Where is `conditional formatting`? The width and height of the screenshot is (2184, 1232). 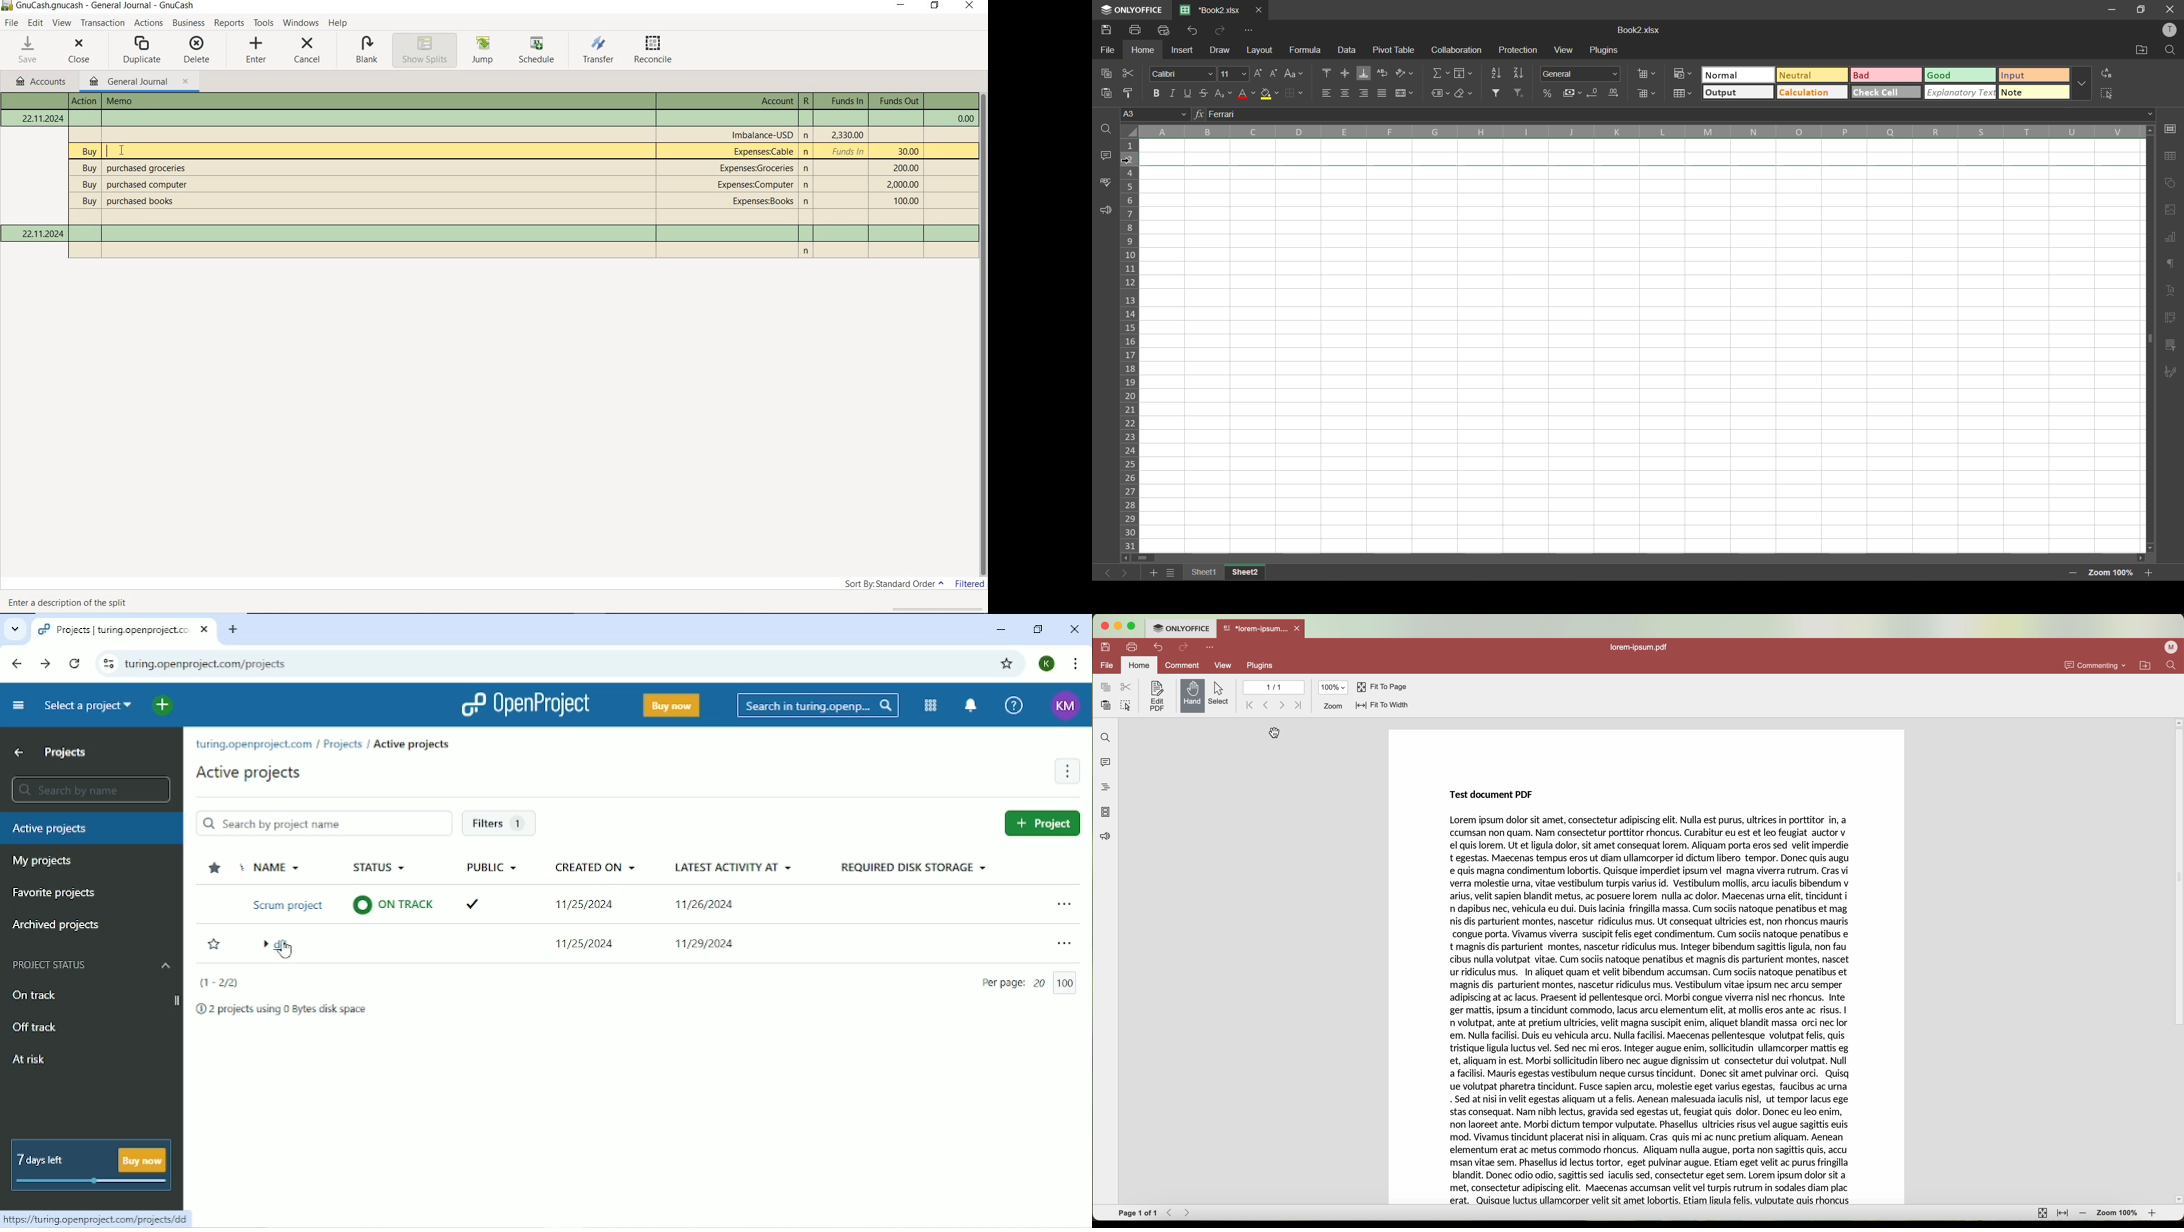
conditional formatting is located at coordinates (1684, 73).